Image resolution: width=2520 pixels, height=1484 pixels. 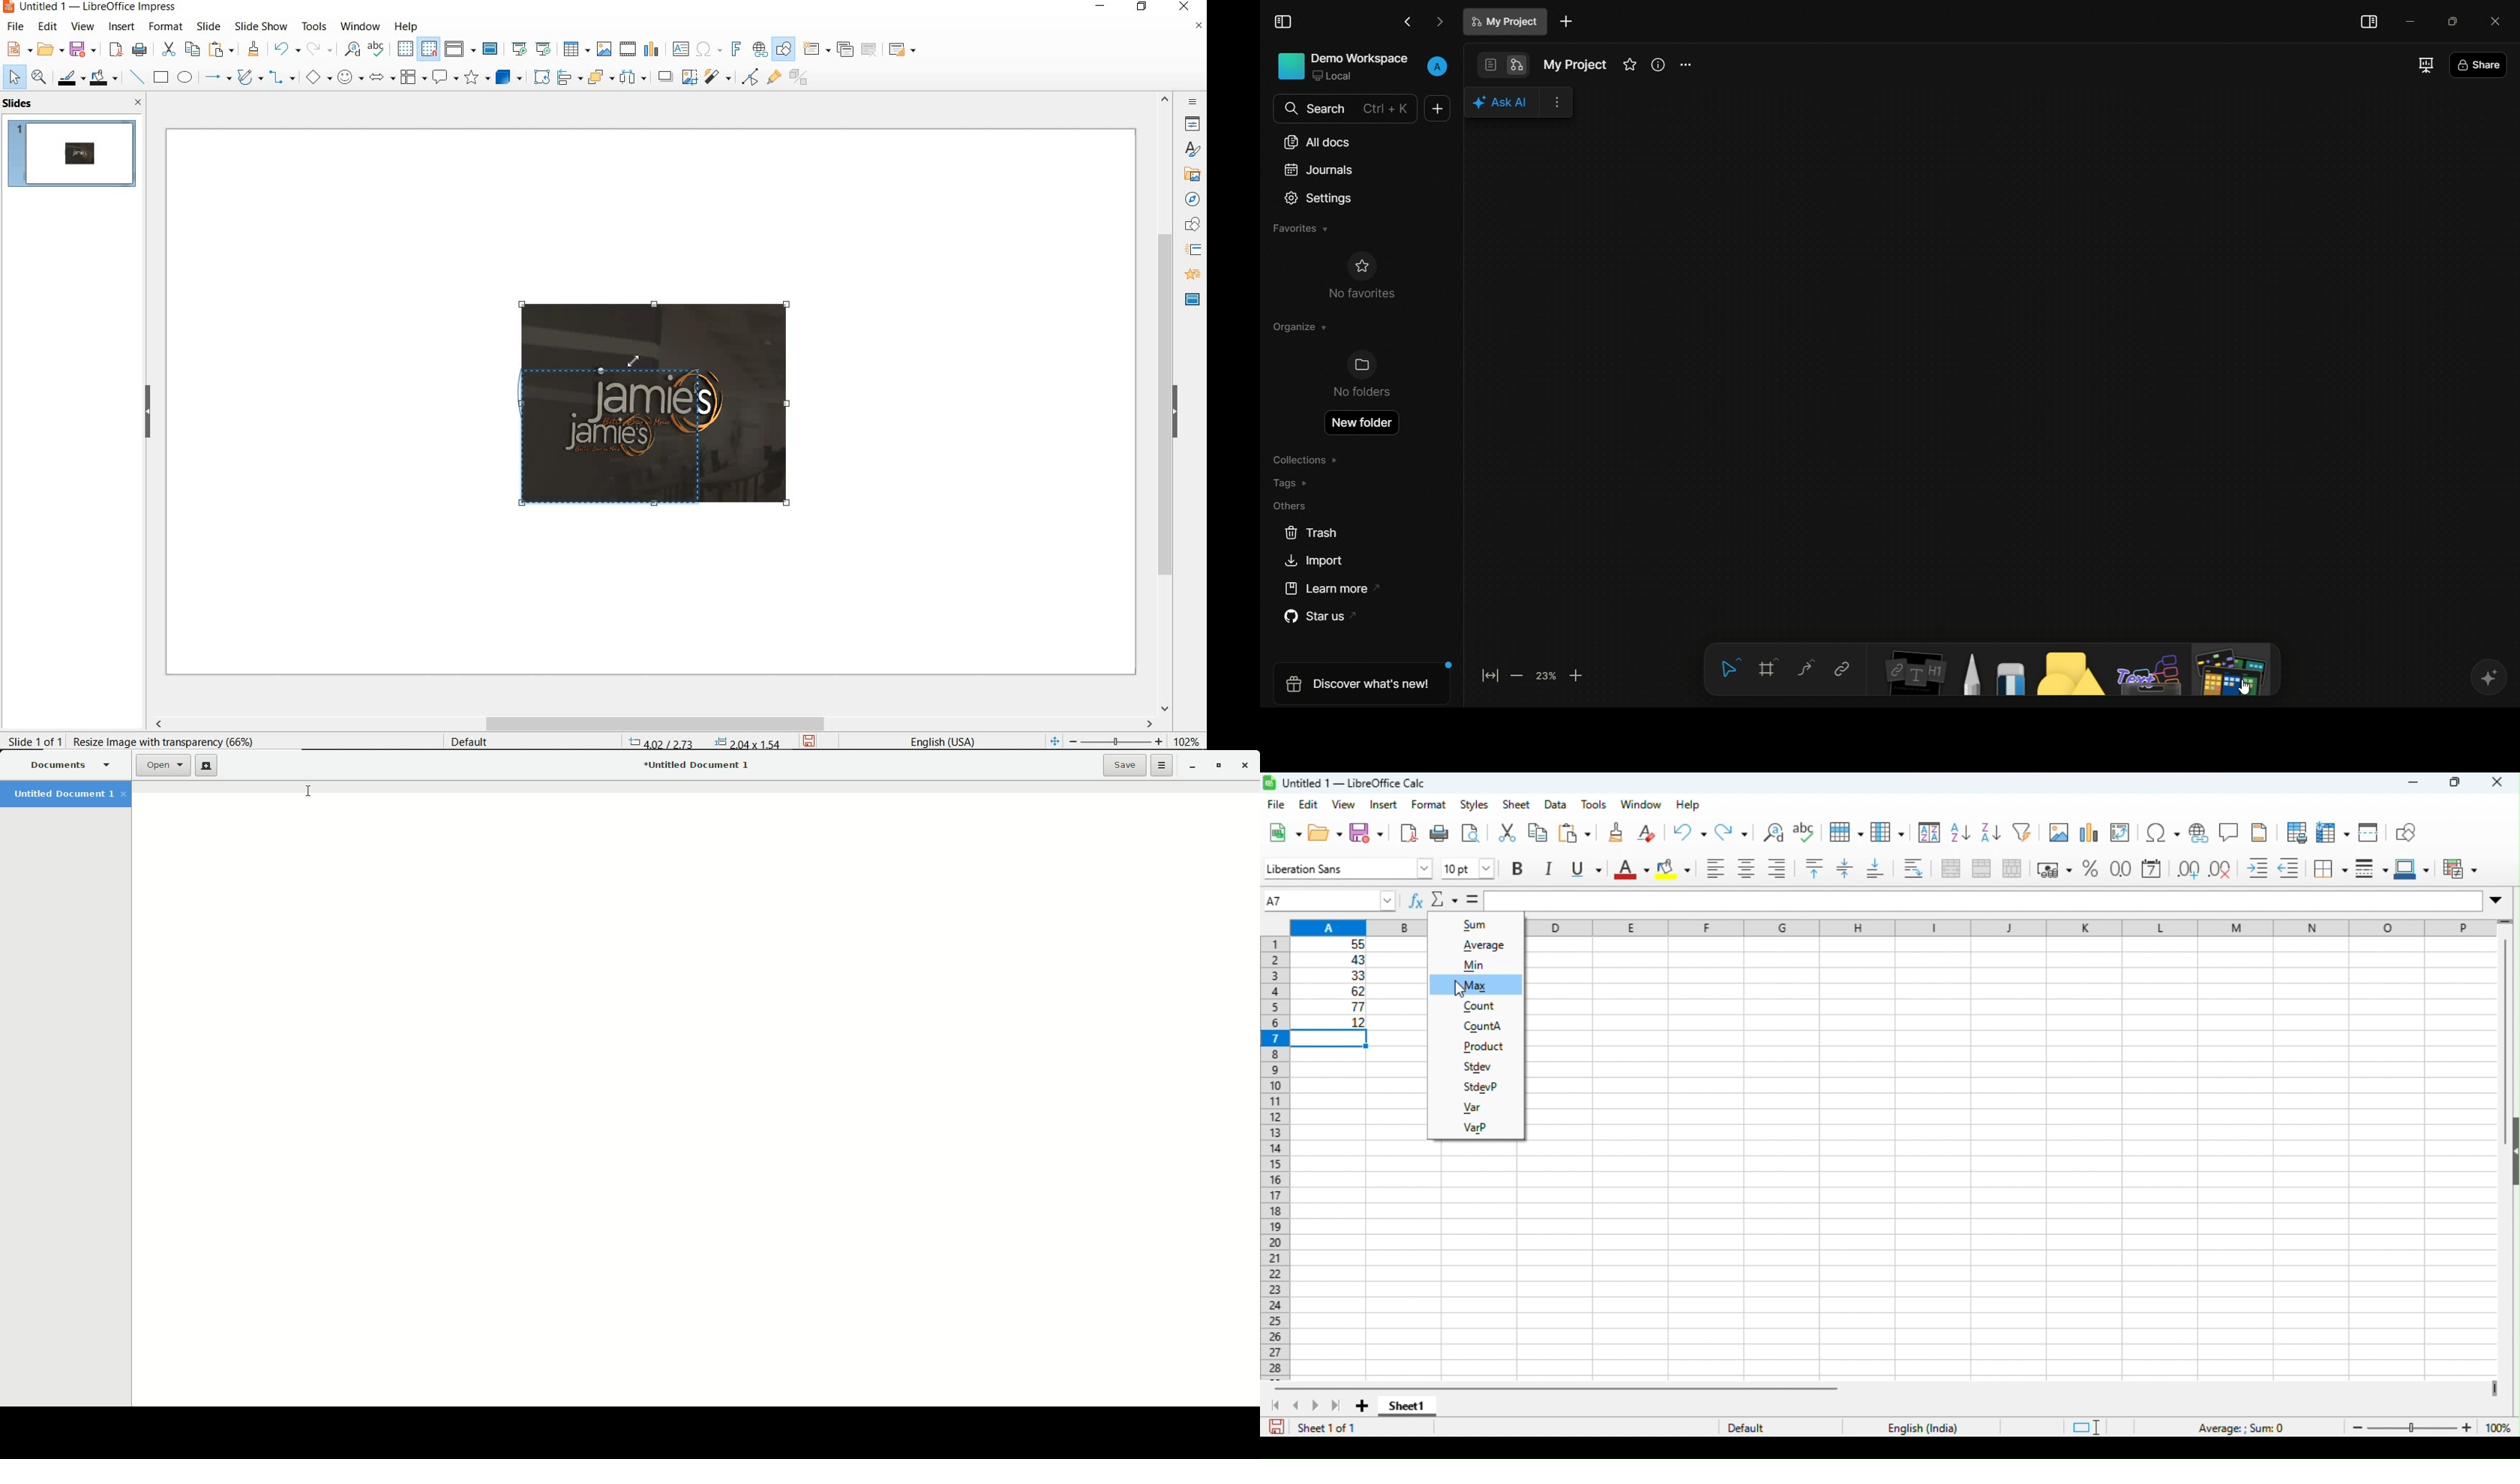 I want to click on rectangle, so click(x=159, y=78).